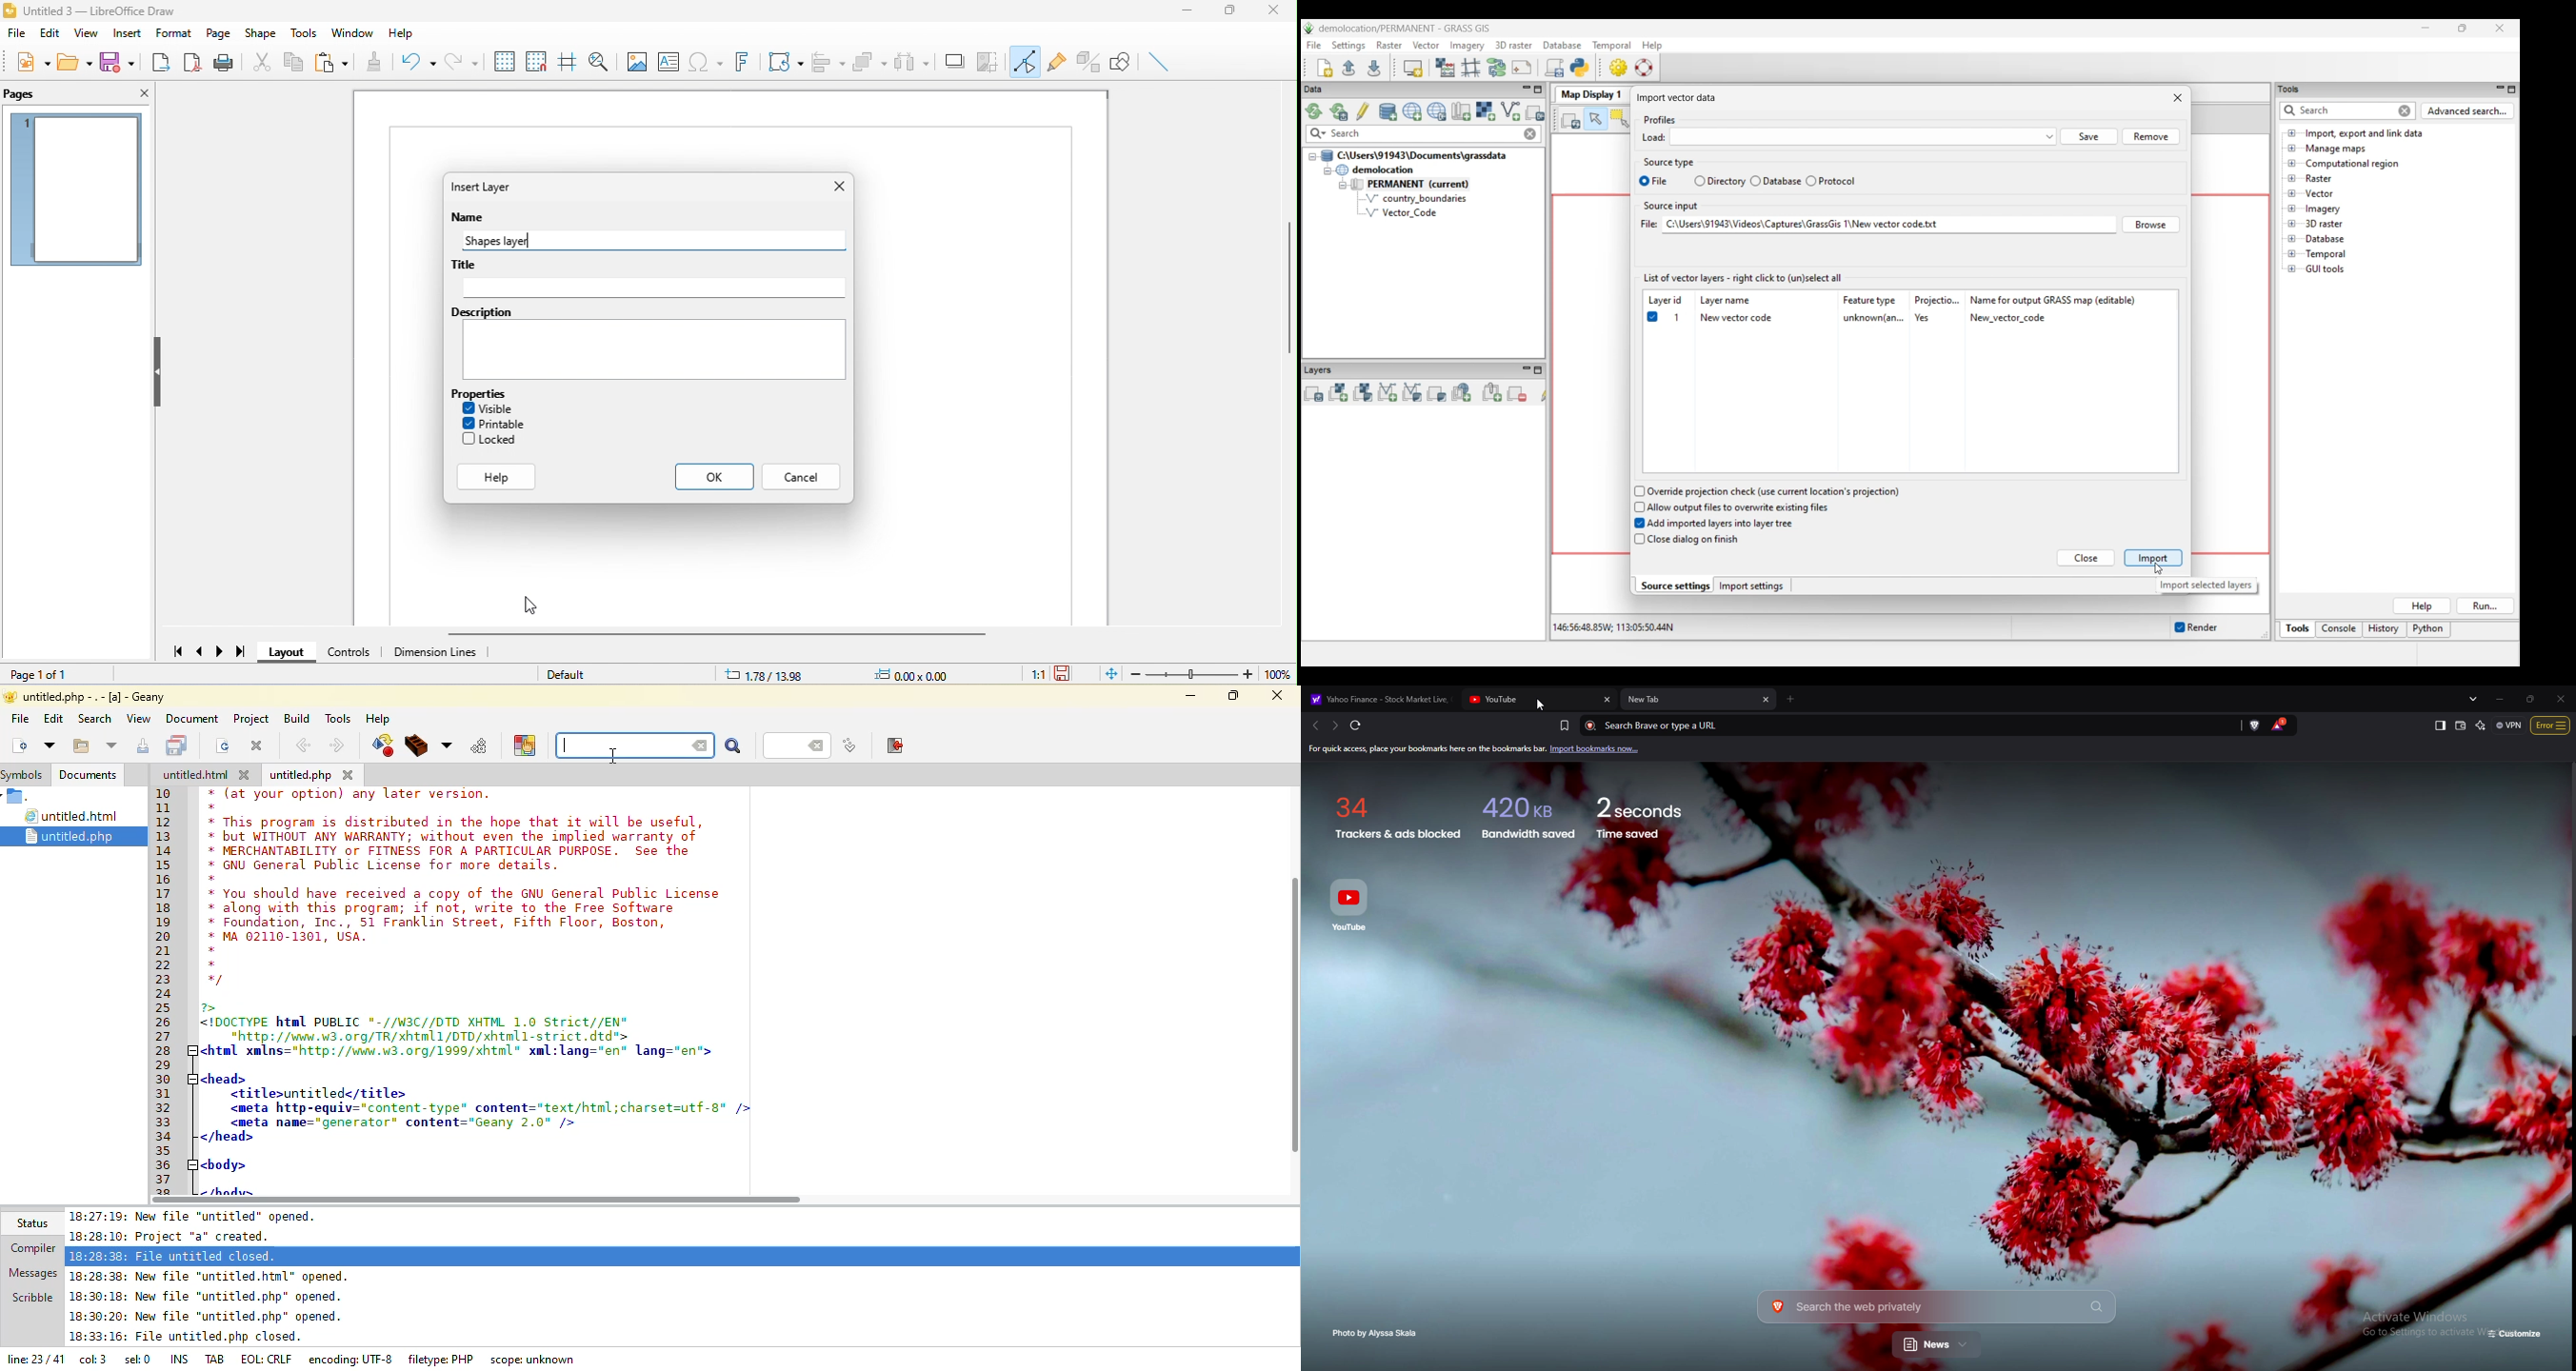 The height and width of the screenshot is (1372, 2576). What do you see at coordinates (355, 32) in the screenshot?
I see `window` at bounding box center [355, 32].